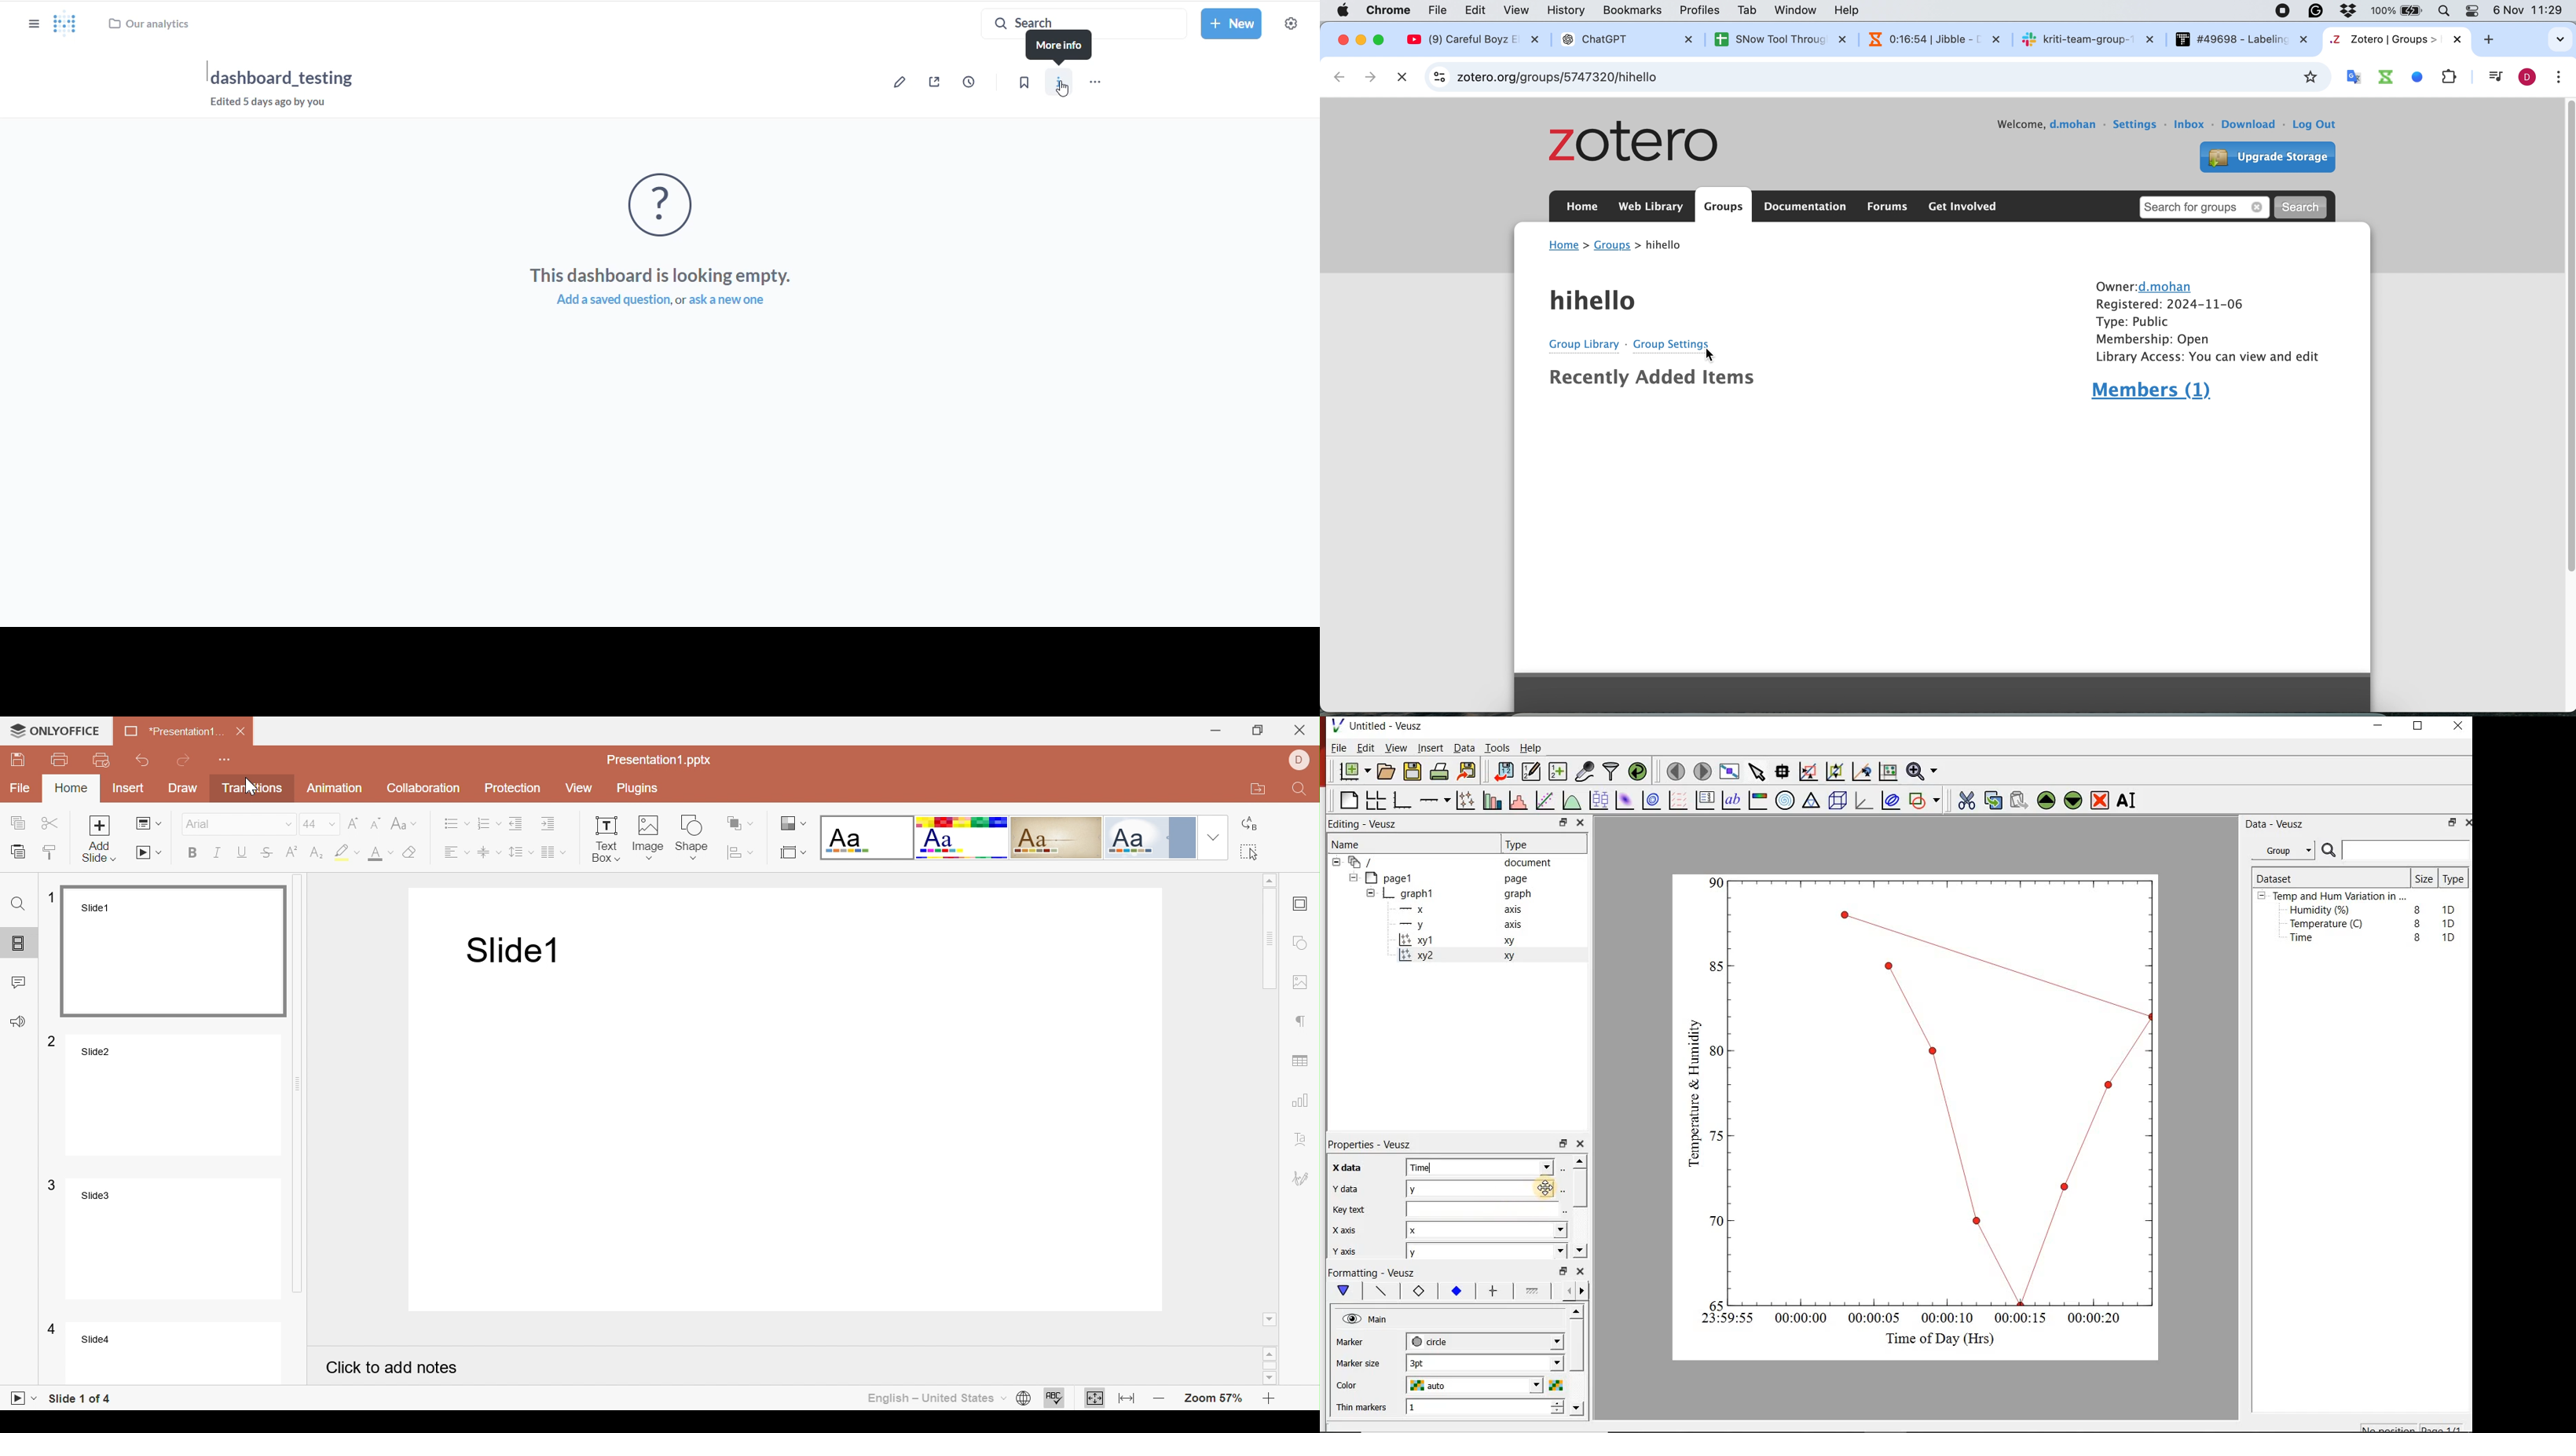 This screenshot has height=1456, width=2576. What do you see at coordinates (491, 852) in the screenshot?
I see `Vertical align` at bounding box center [491, 852].